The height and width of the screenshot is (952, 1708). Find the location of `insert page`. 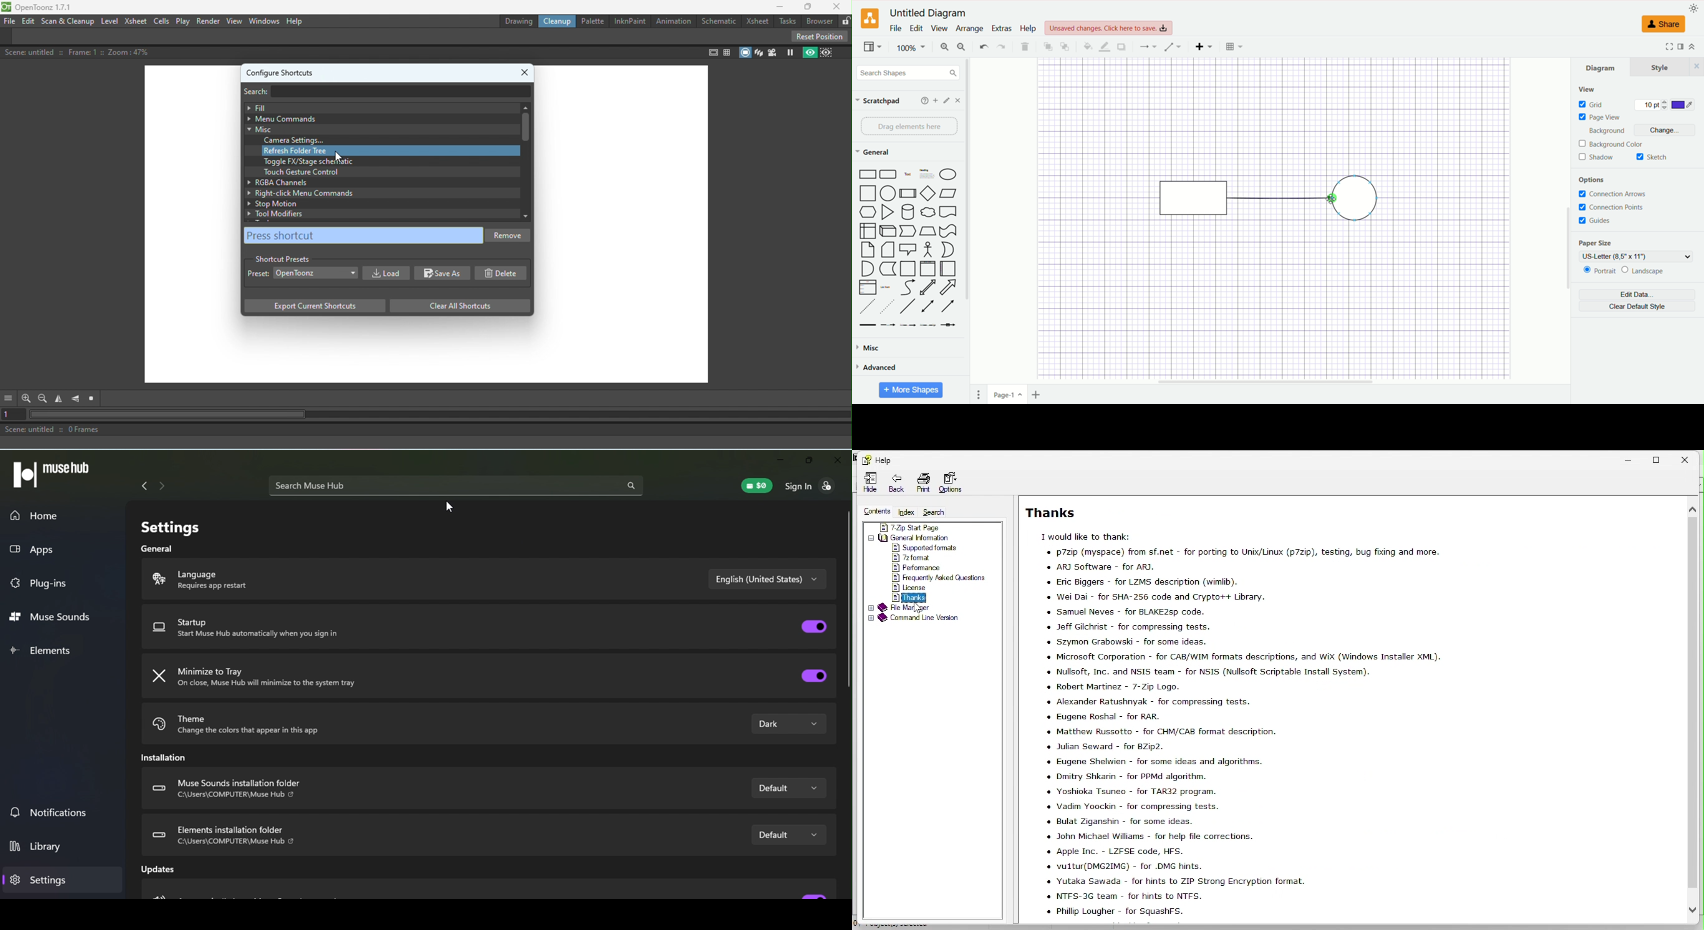

insert page is located at coordinates (1037, 397).